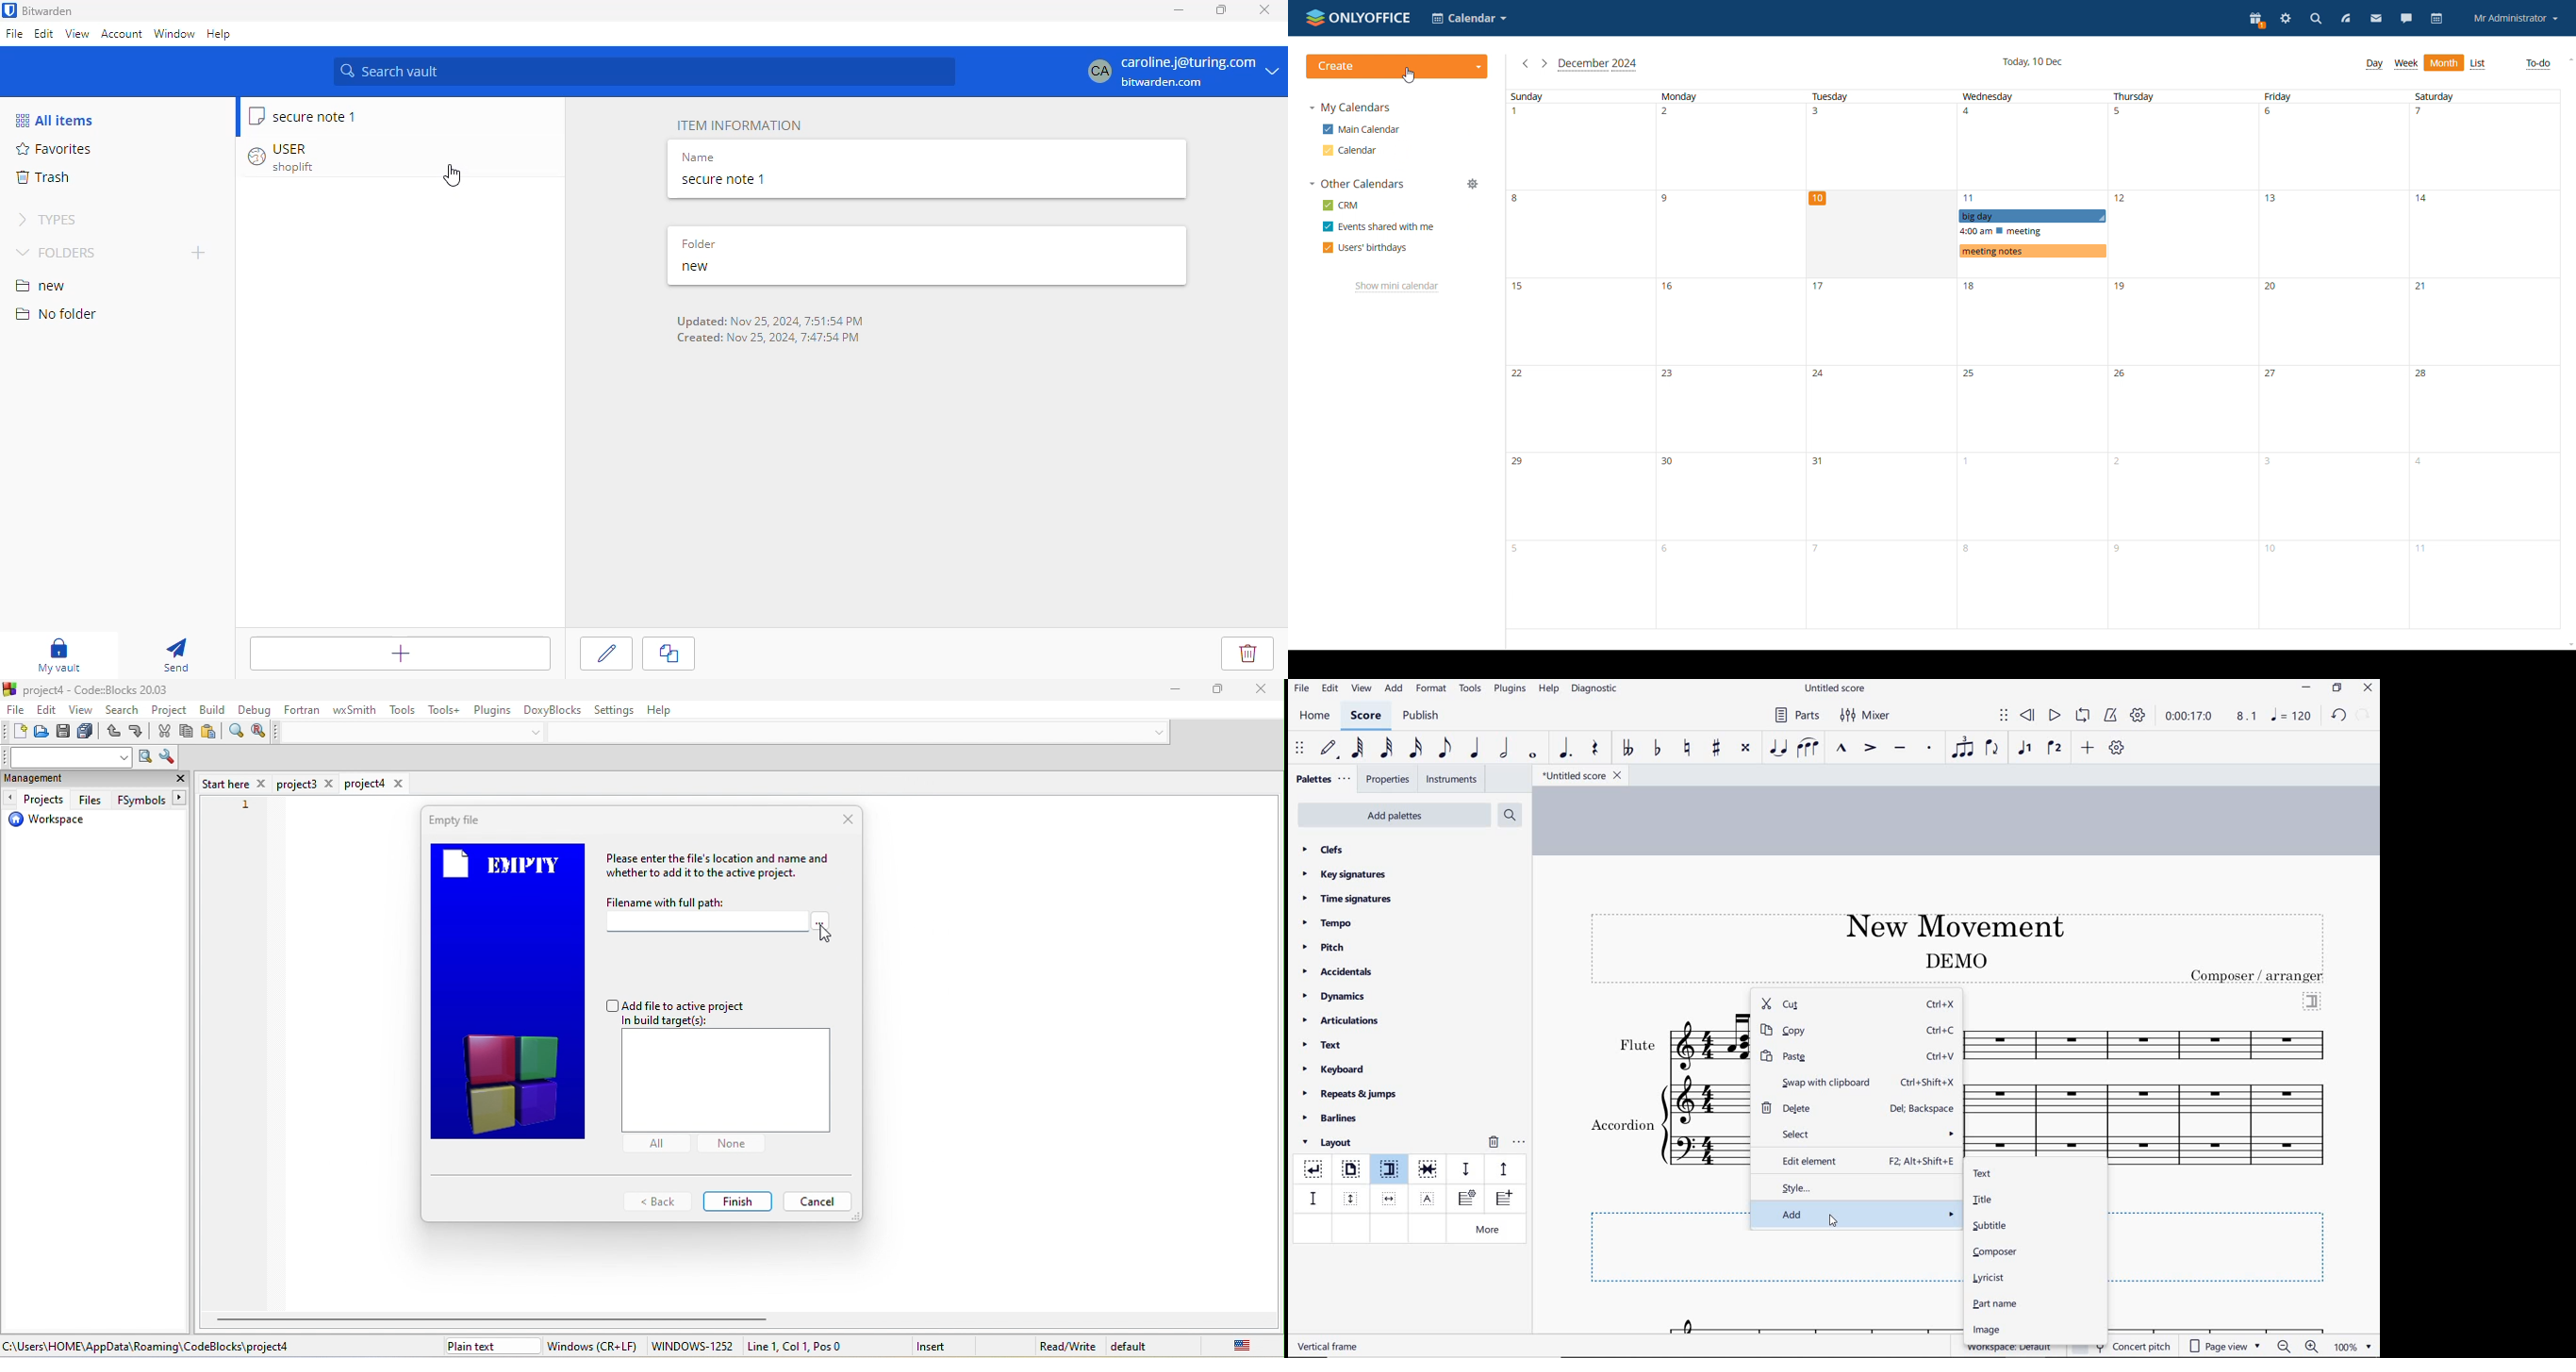 This screenshot has height=1372, width=2576. I want to click on projects, so click(37, 799).